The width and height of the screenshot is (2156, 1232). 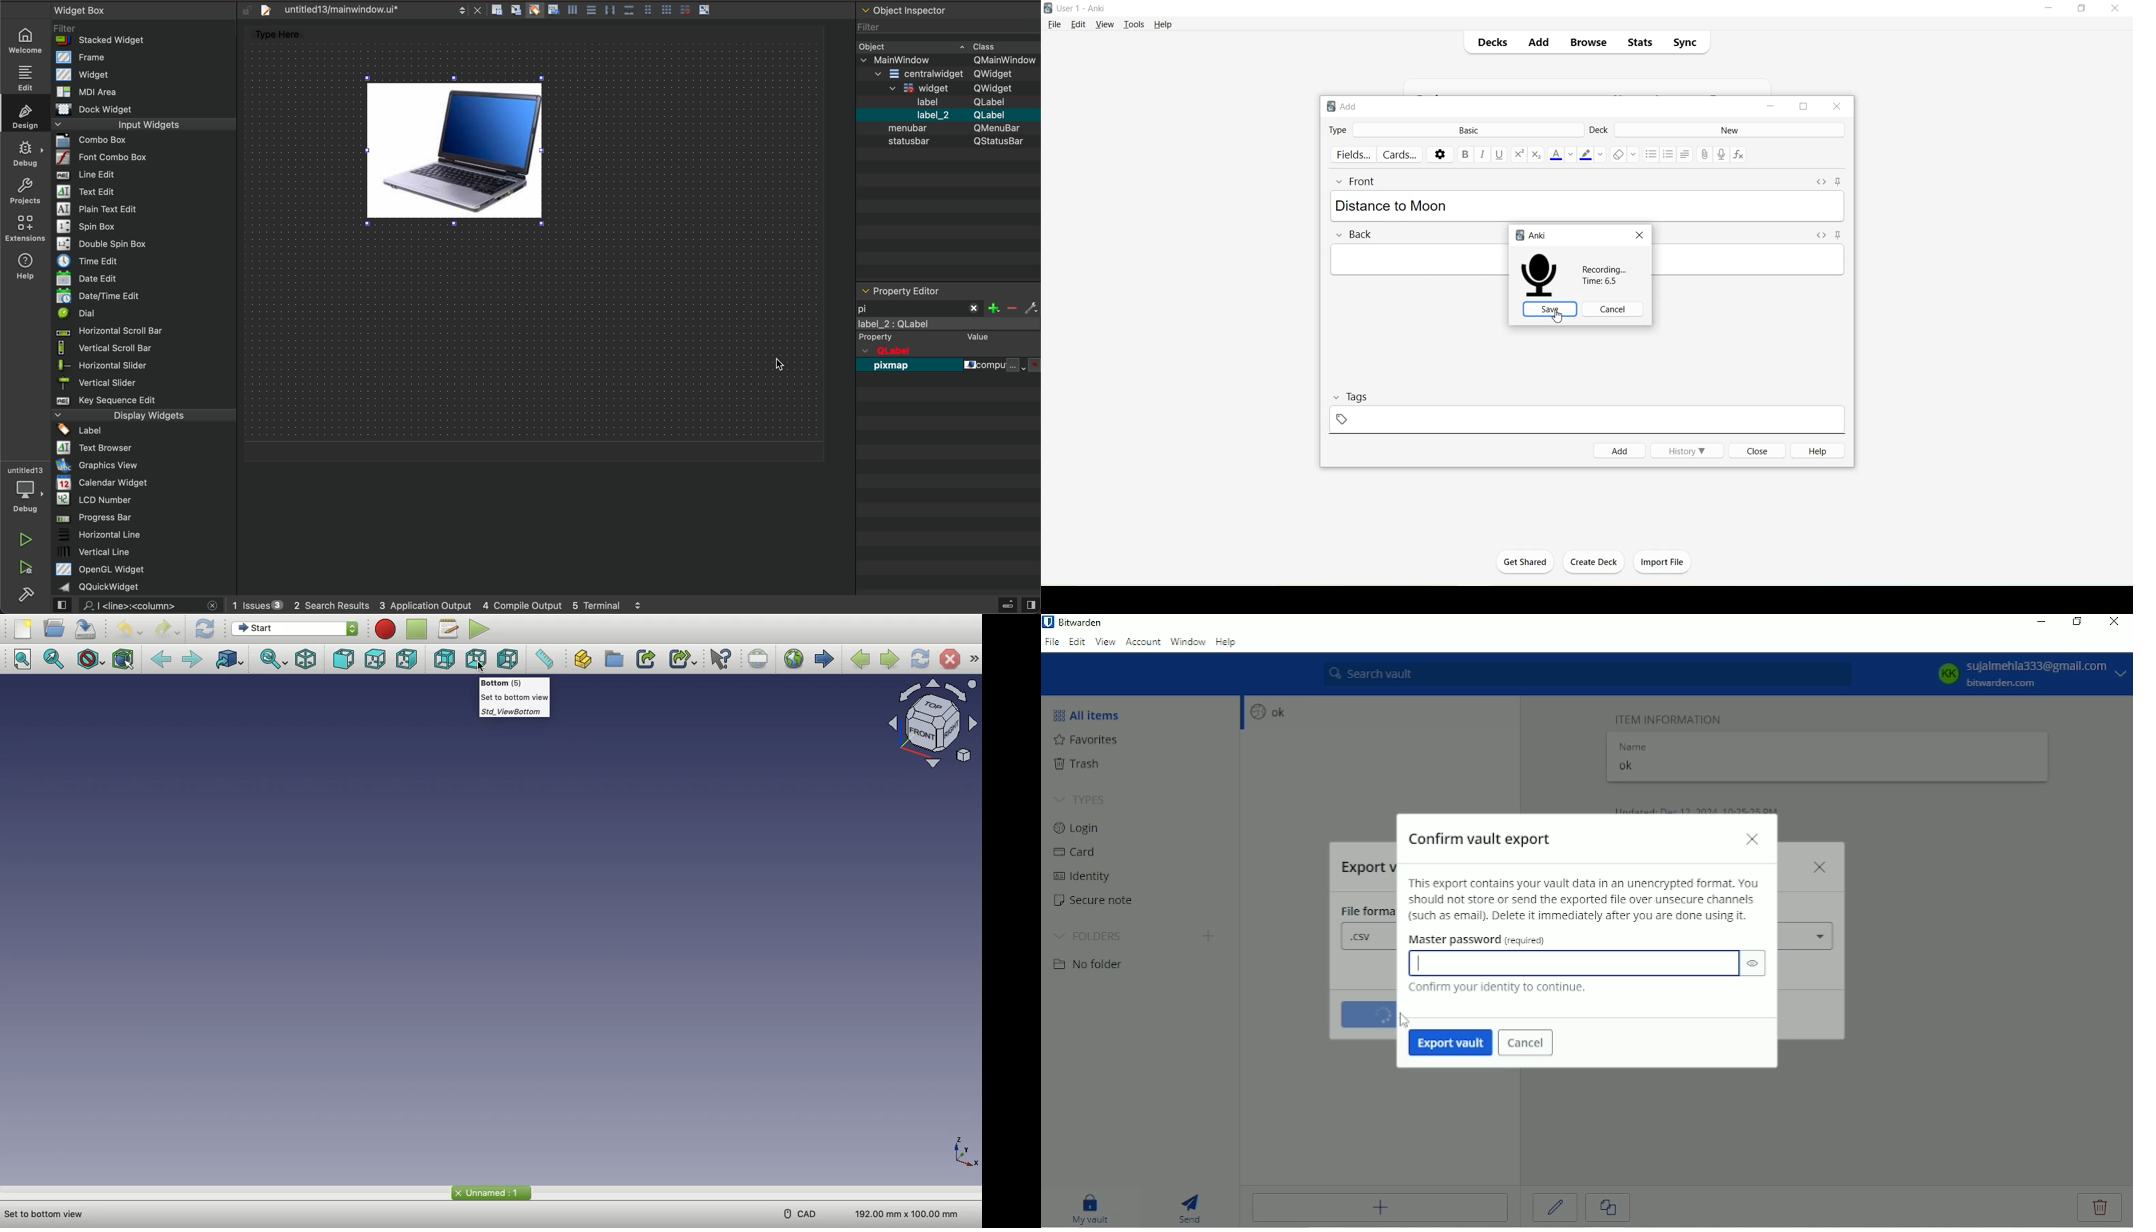 I want to click on Collapse field, so click(x=1341, y=235).